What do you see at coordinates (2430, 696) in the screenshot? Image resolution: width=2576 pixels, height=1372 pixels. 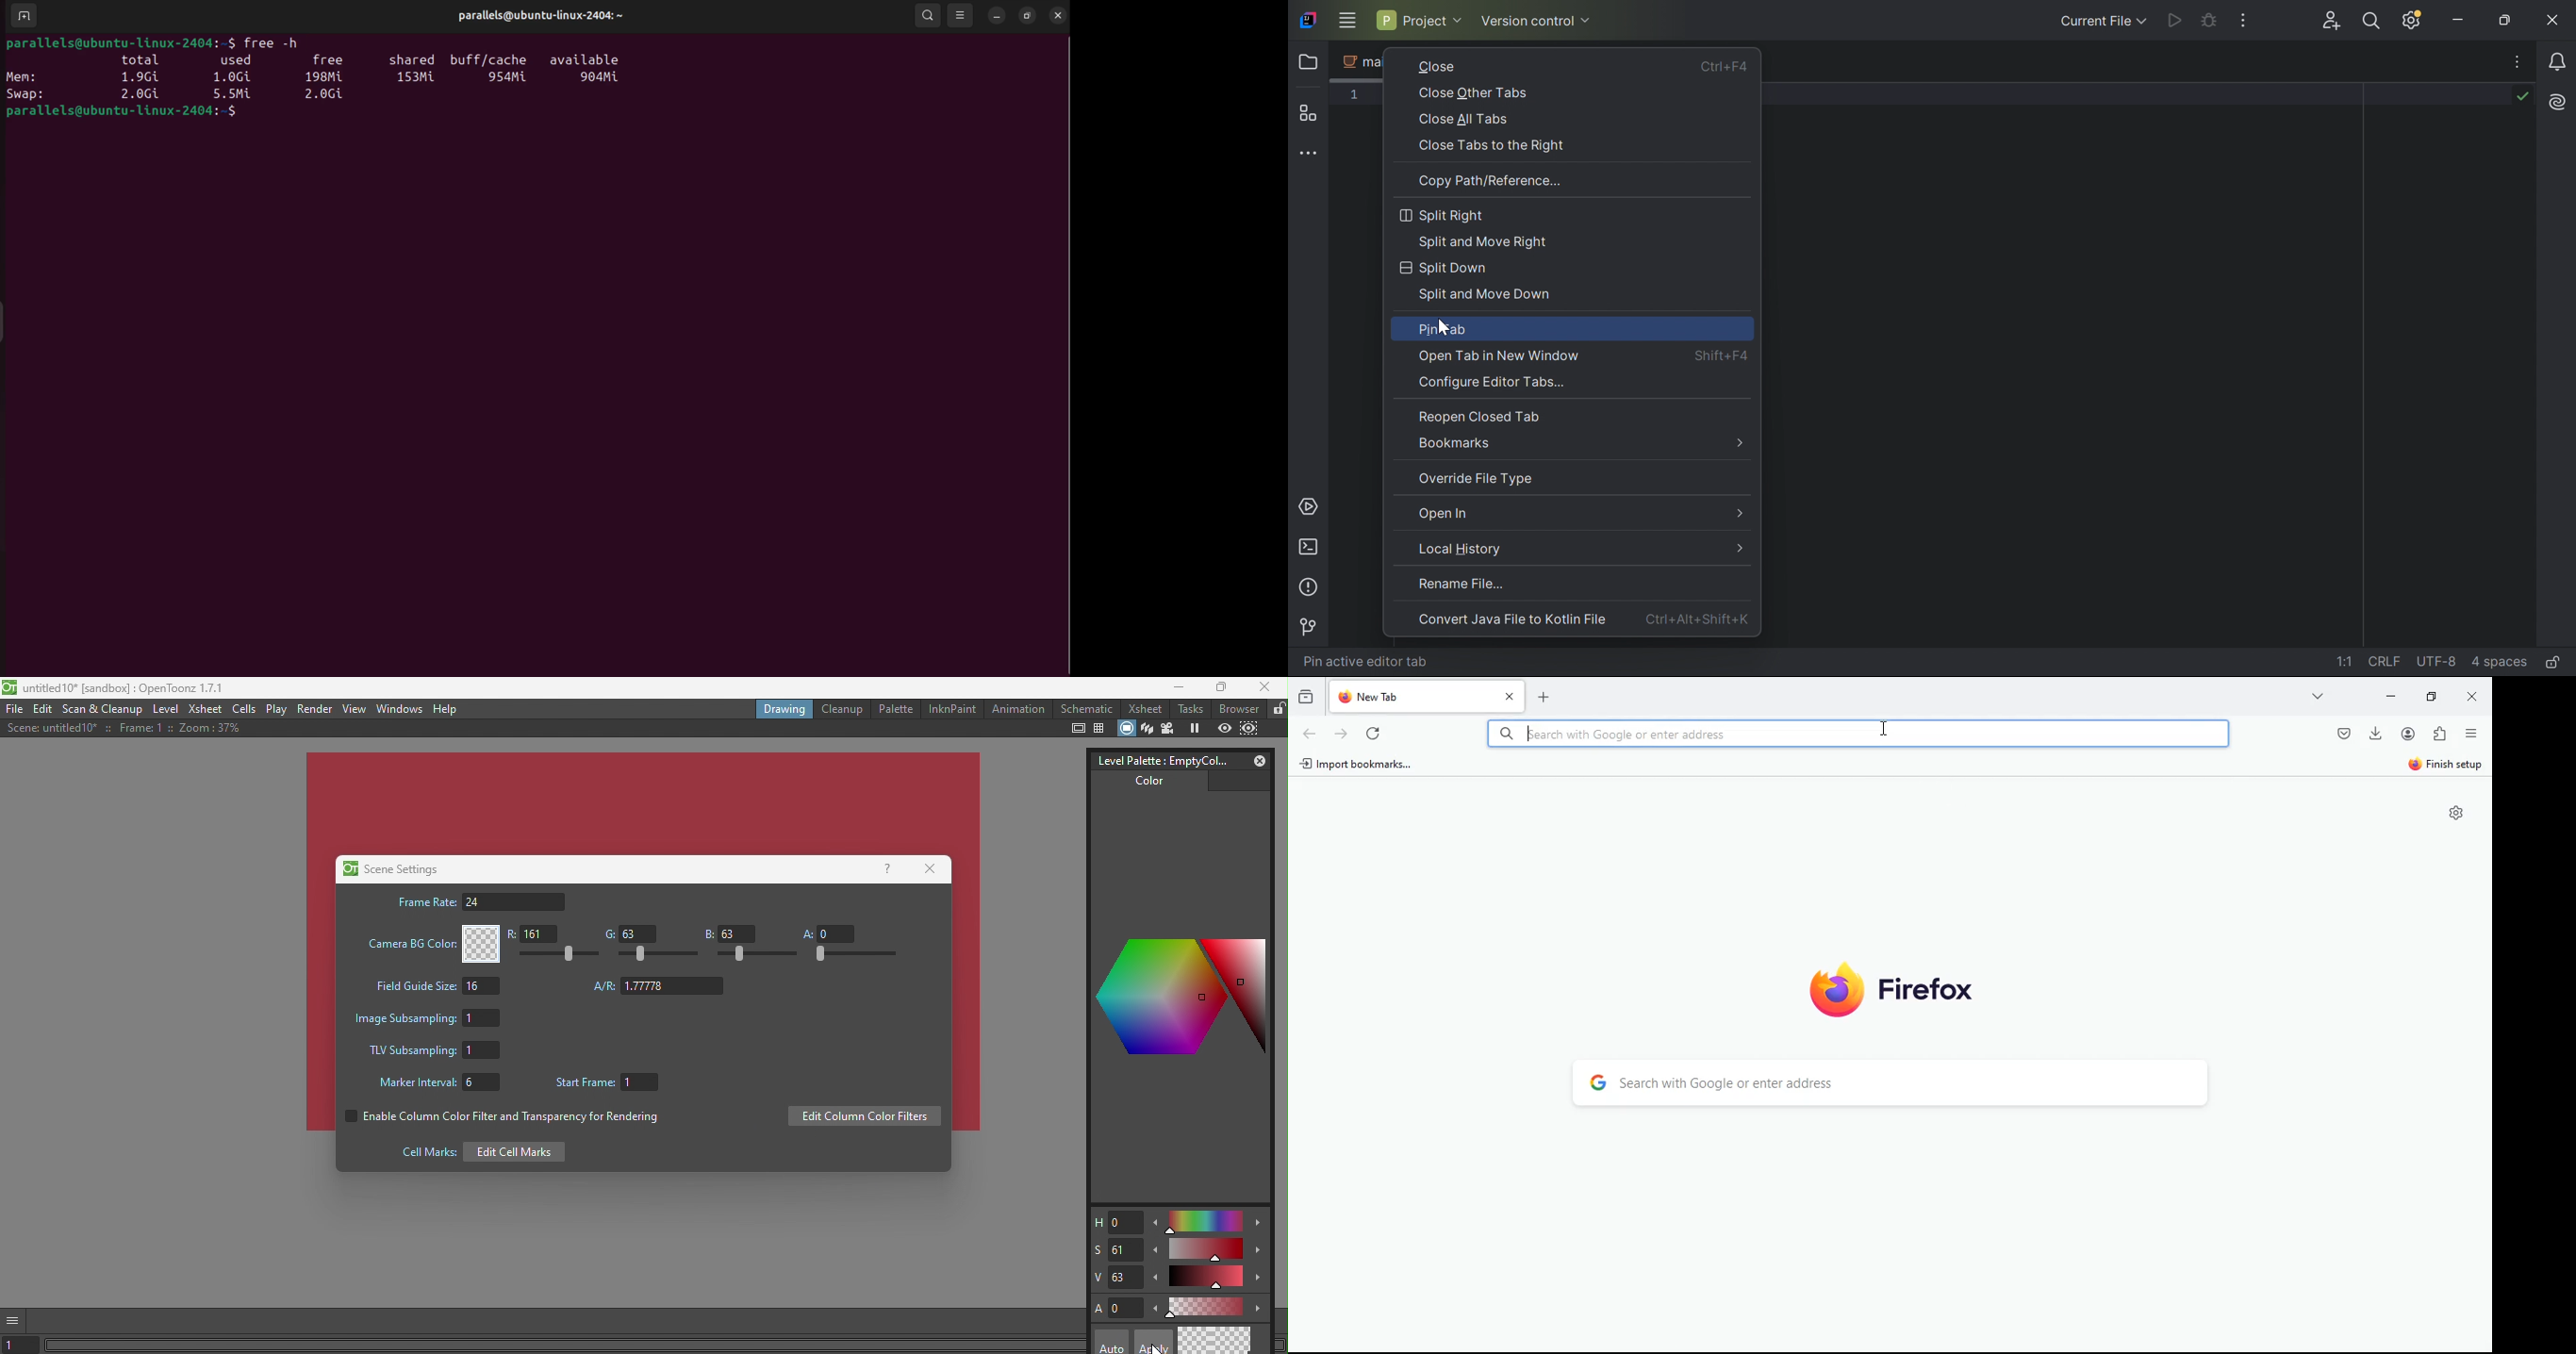 I see `maximize` at bounding box center [2430, 696].